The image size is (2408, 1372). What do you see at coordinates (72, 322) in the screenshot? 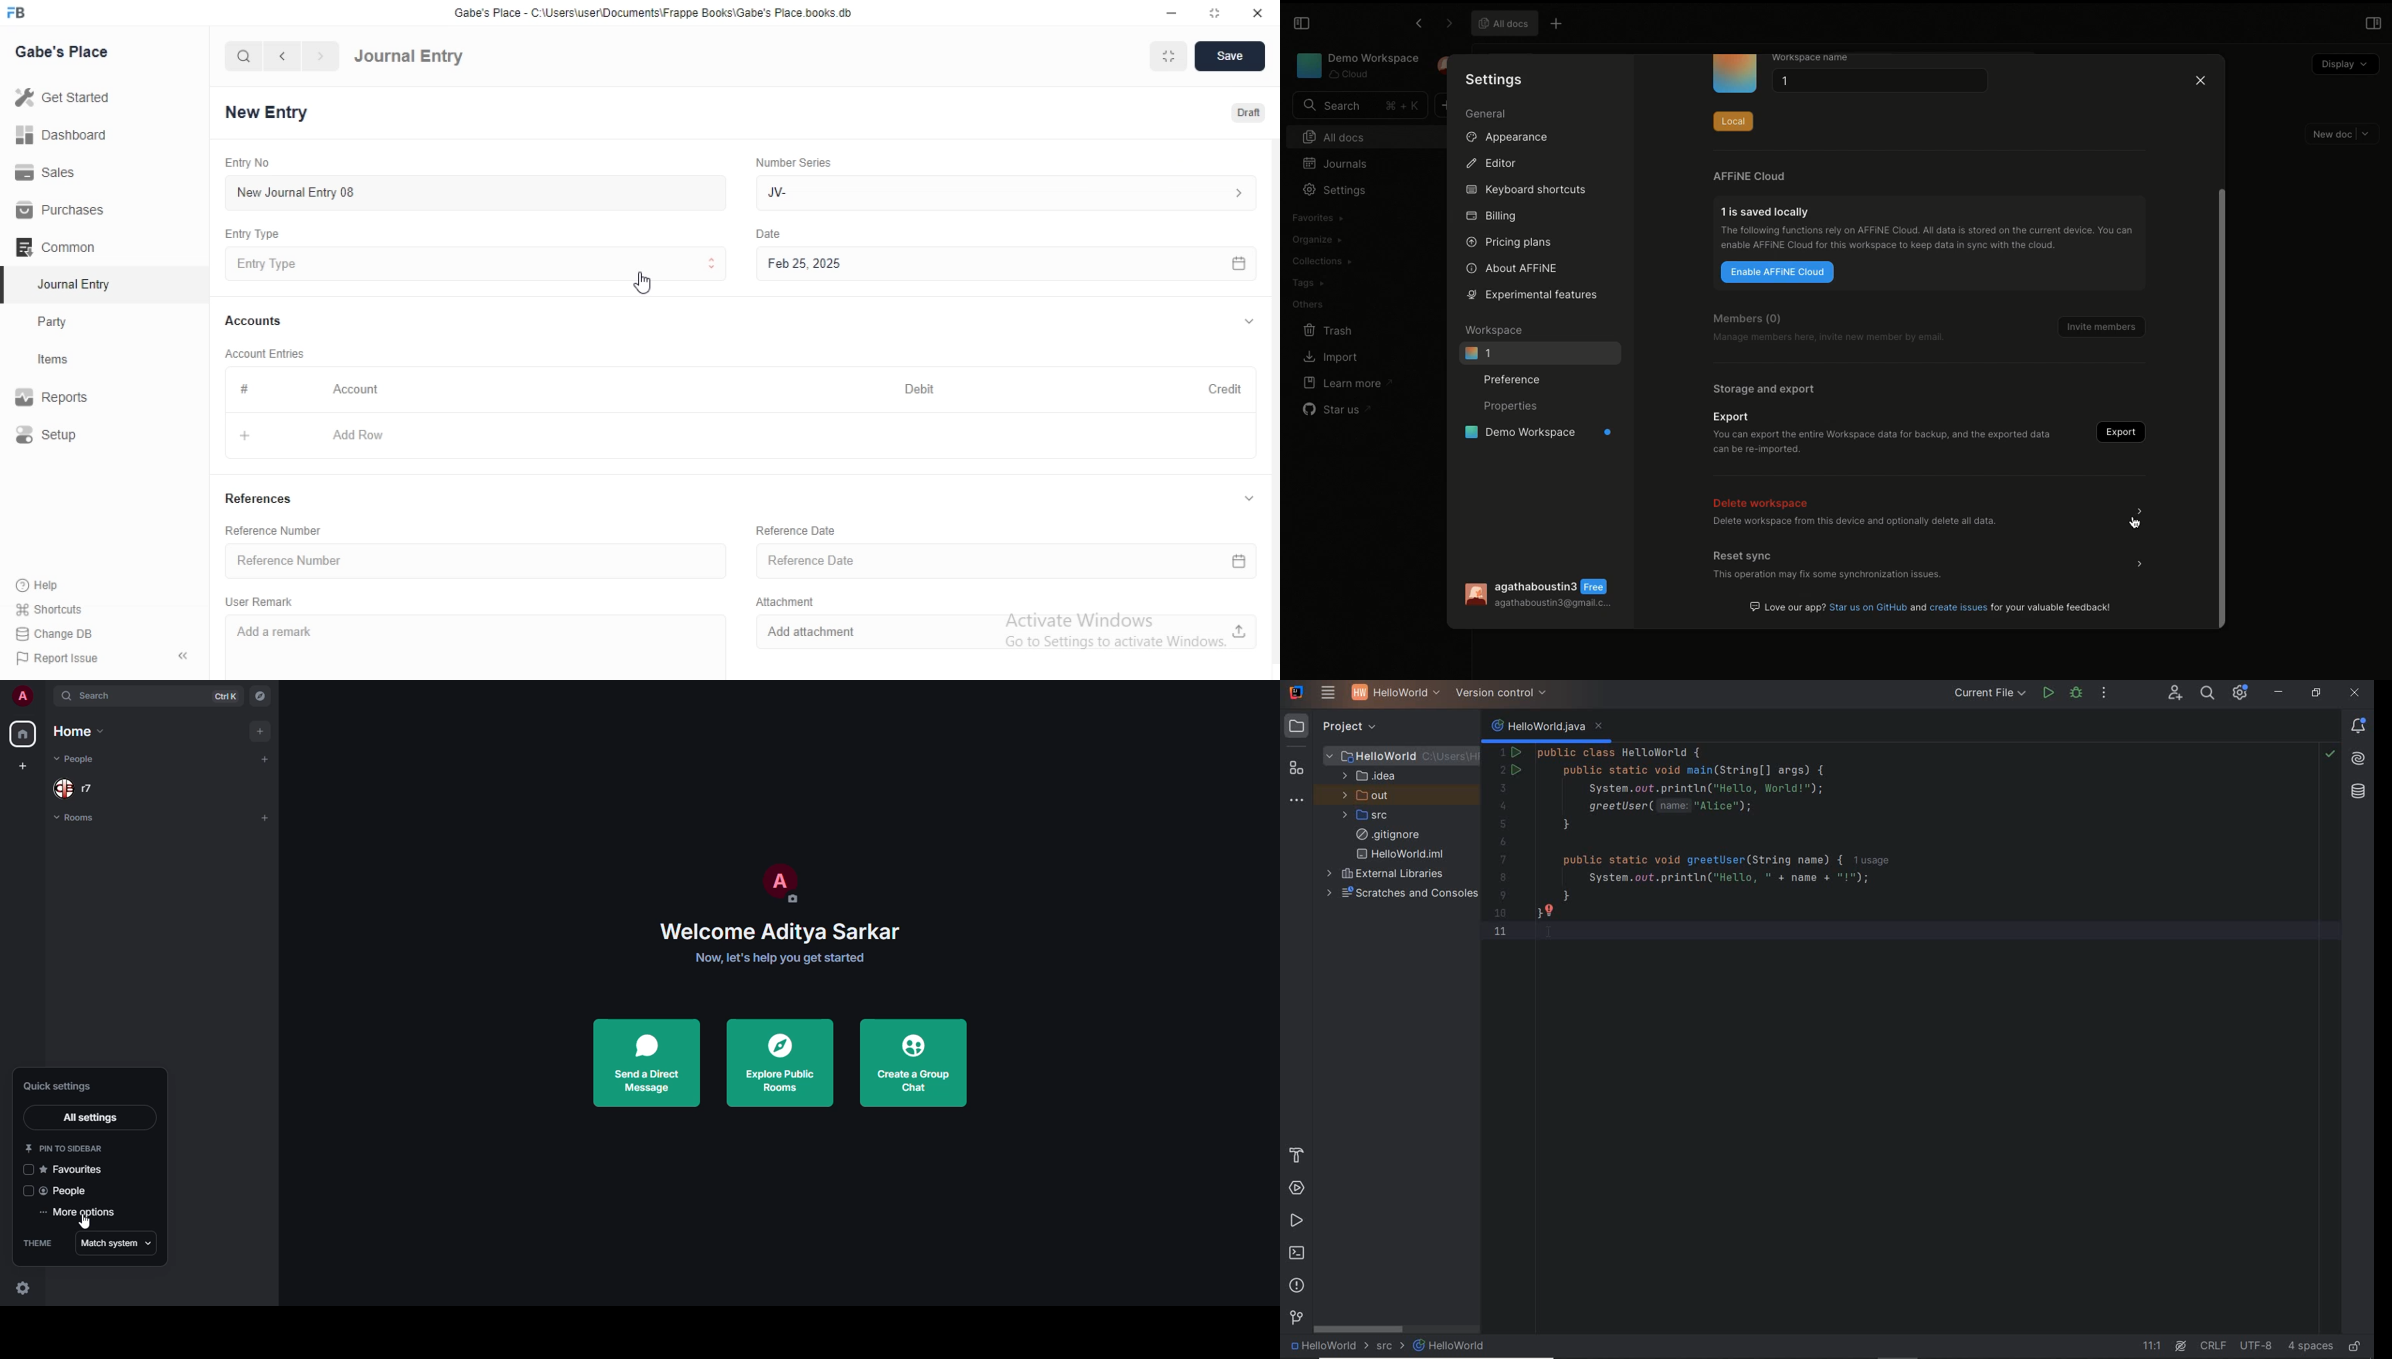
I see `Party` at bounding box center [72, 322].